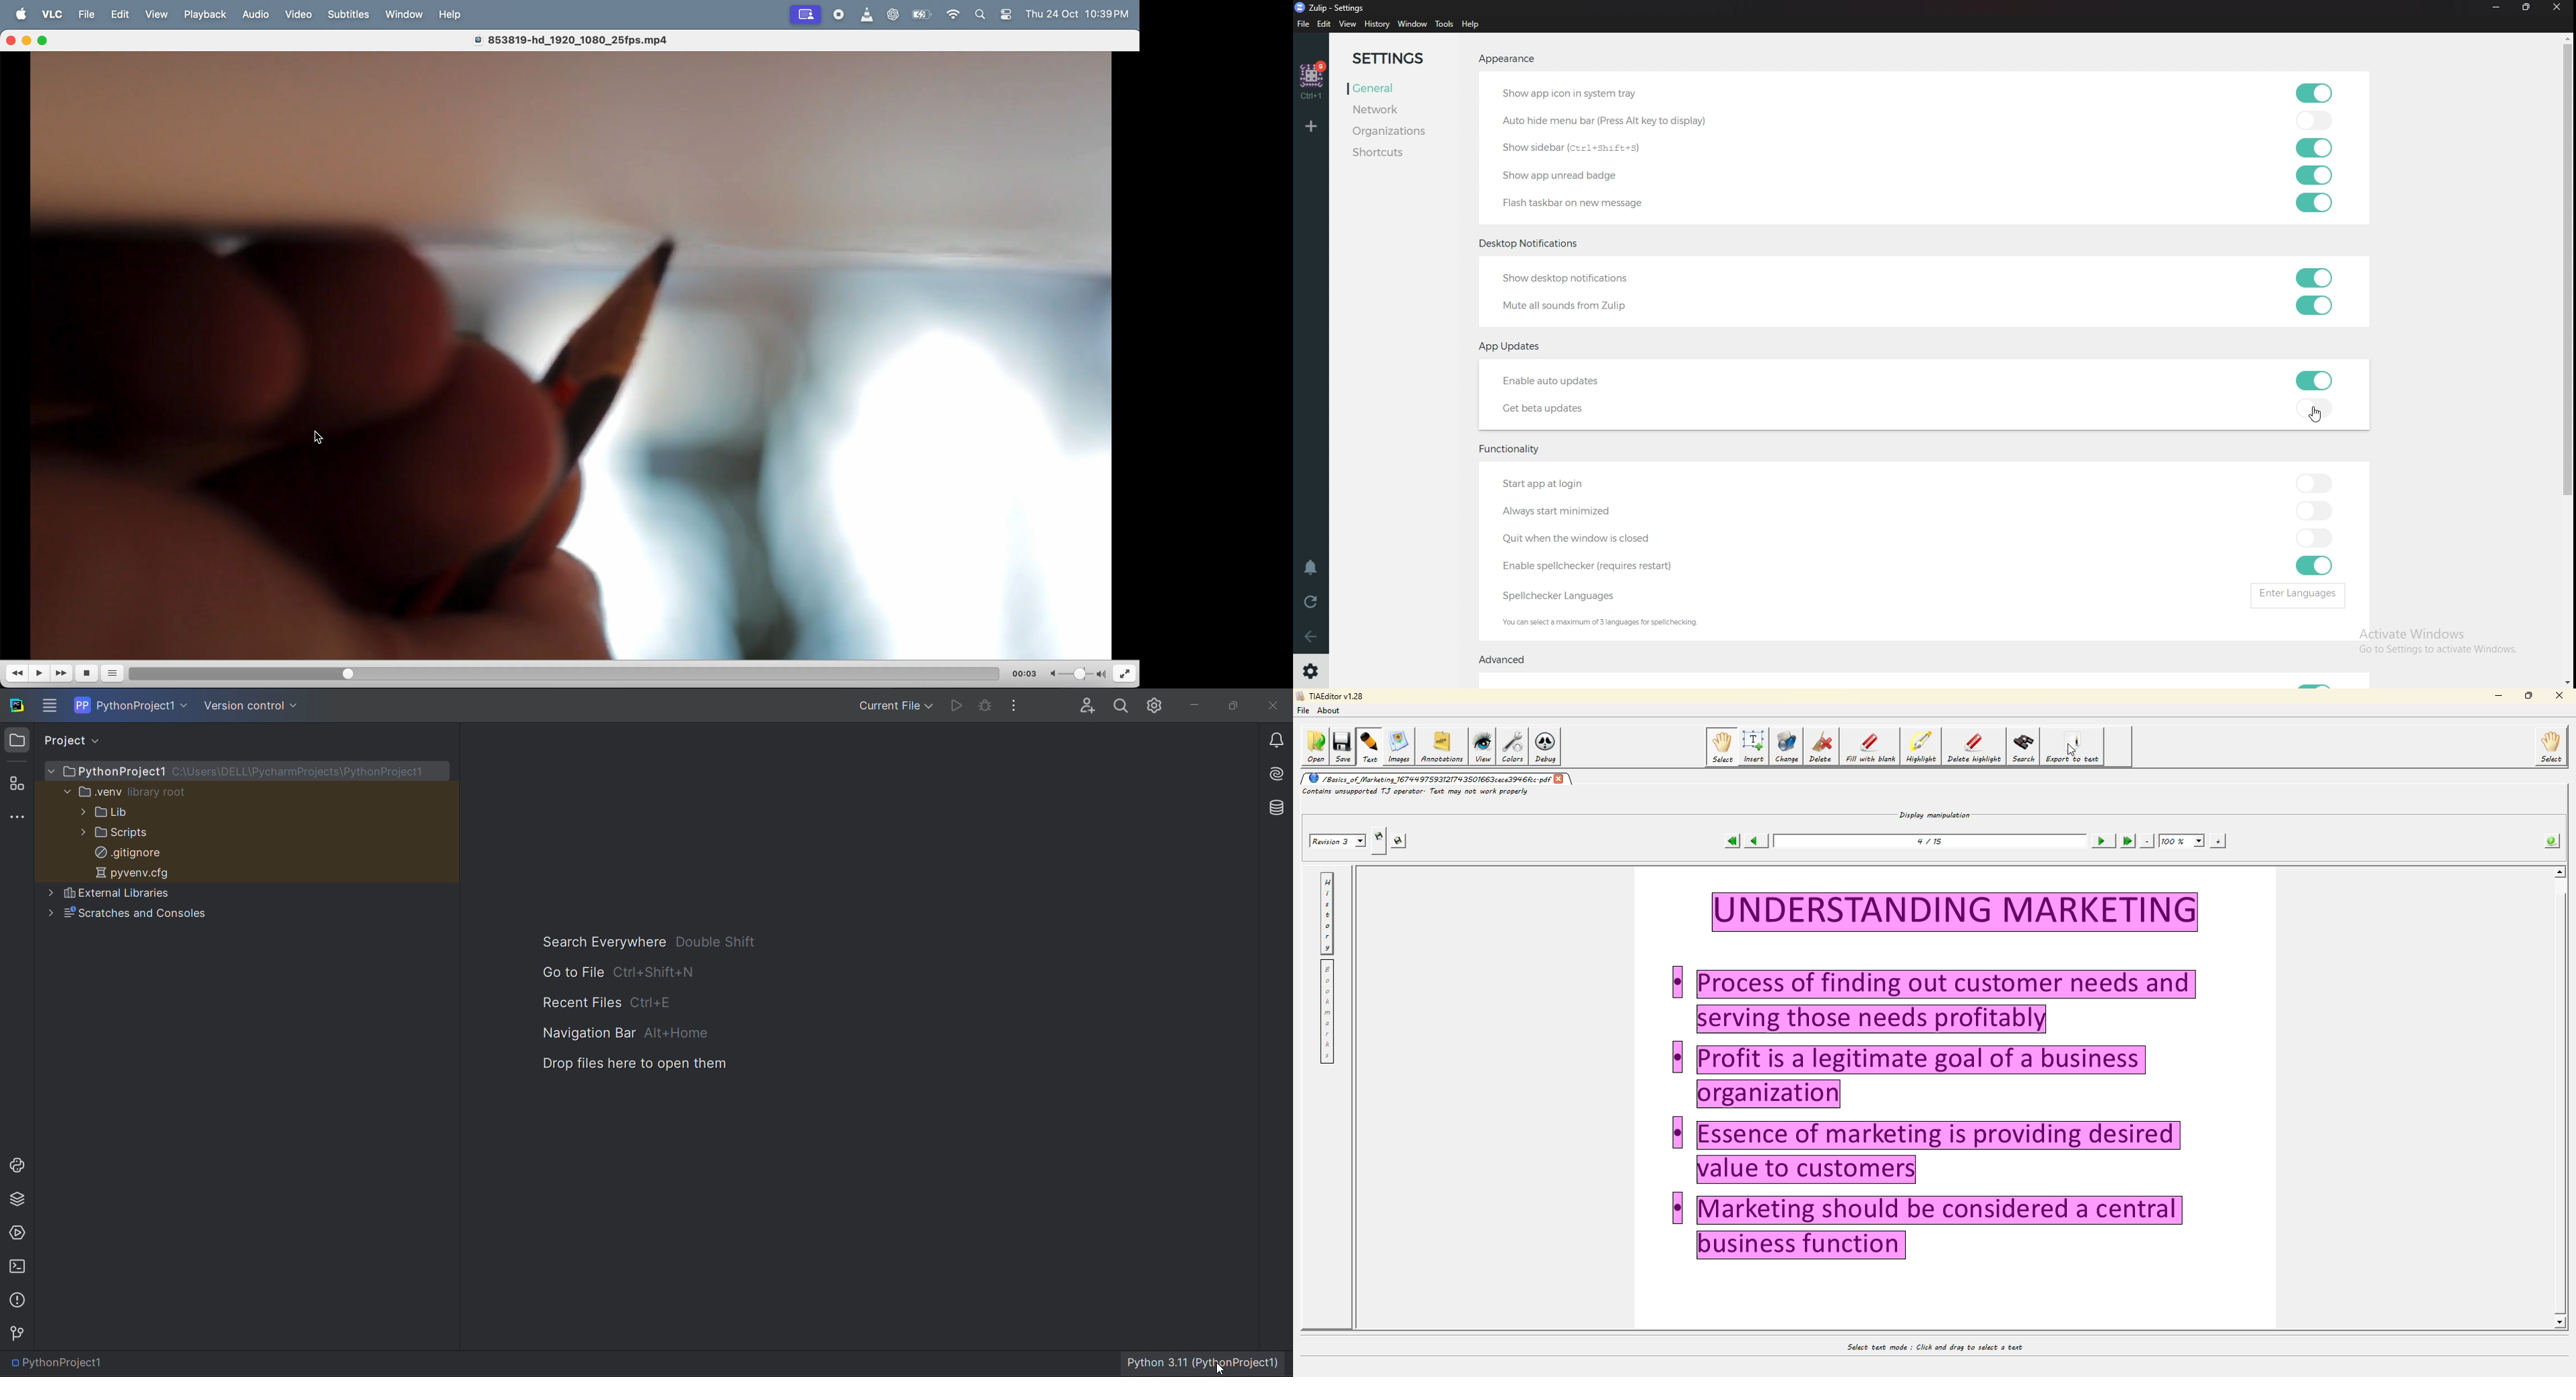 This screenshot has width=2576, height=1400. Describe the element at coordinates (1311, 127) in the screenshot. I see `Add Workspace` at that location.